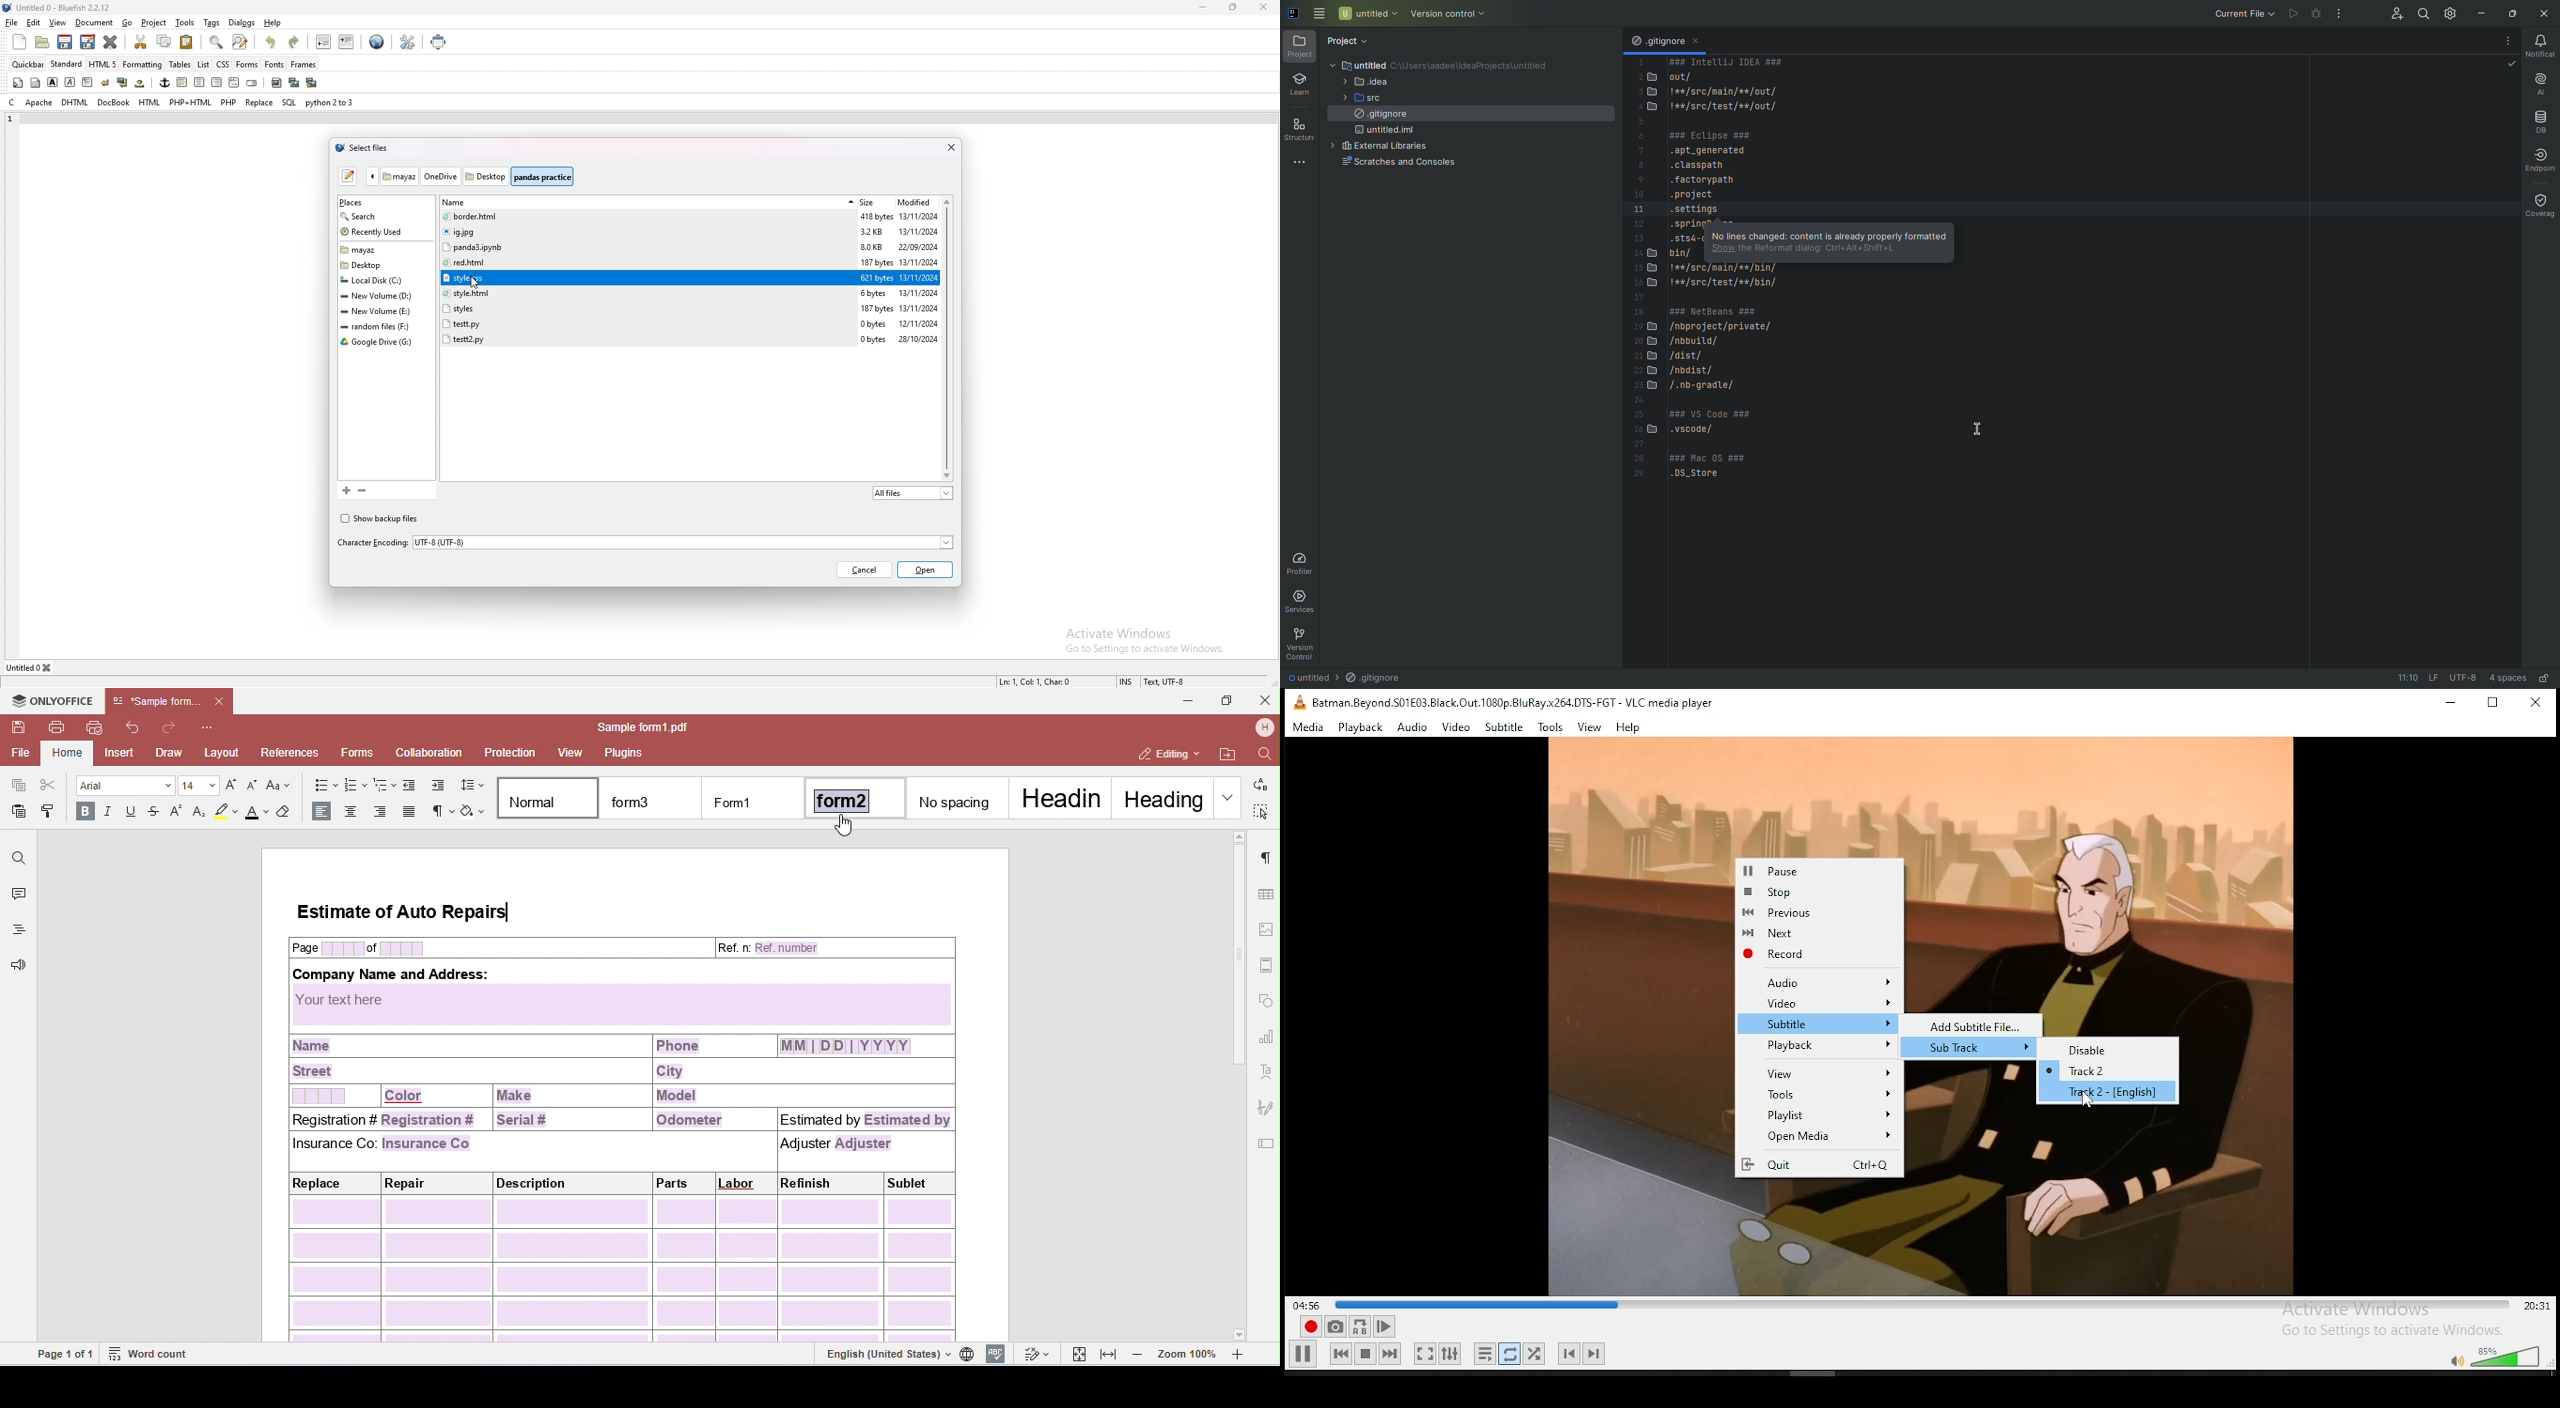 This screenshot has width=2576, height=1428. What do you see at coordinates (379, 216) in the screenshot?
I see `search` at bounding box center [379, 216].